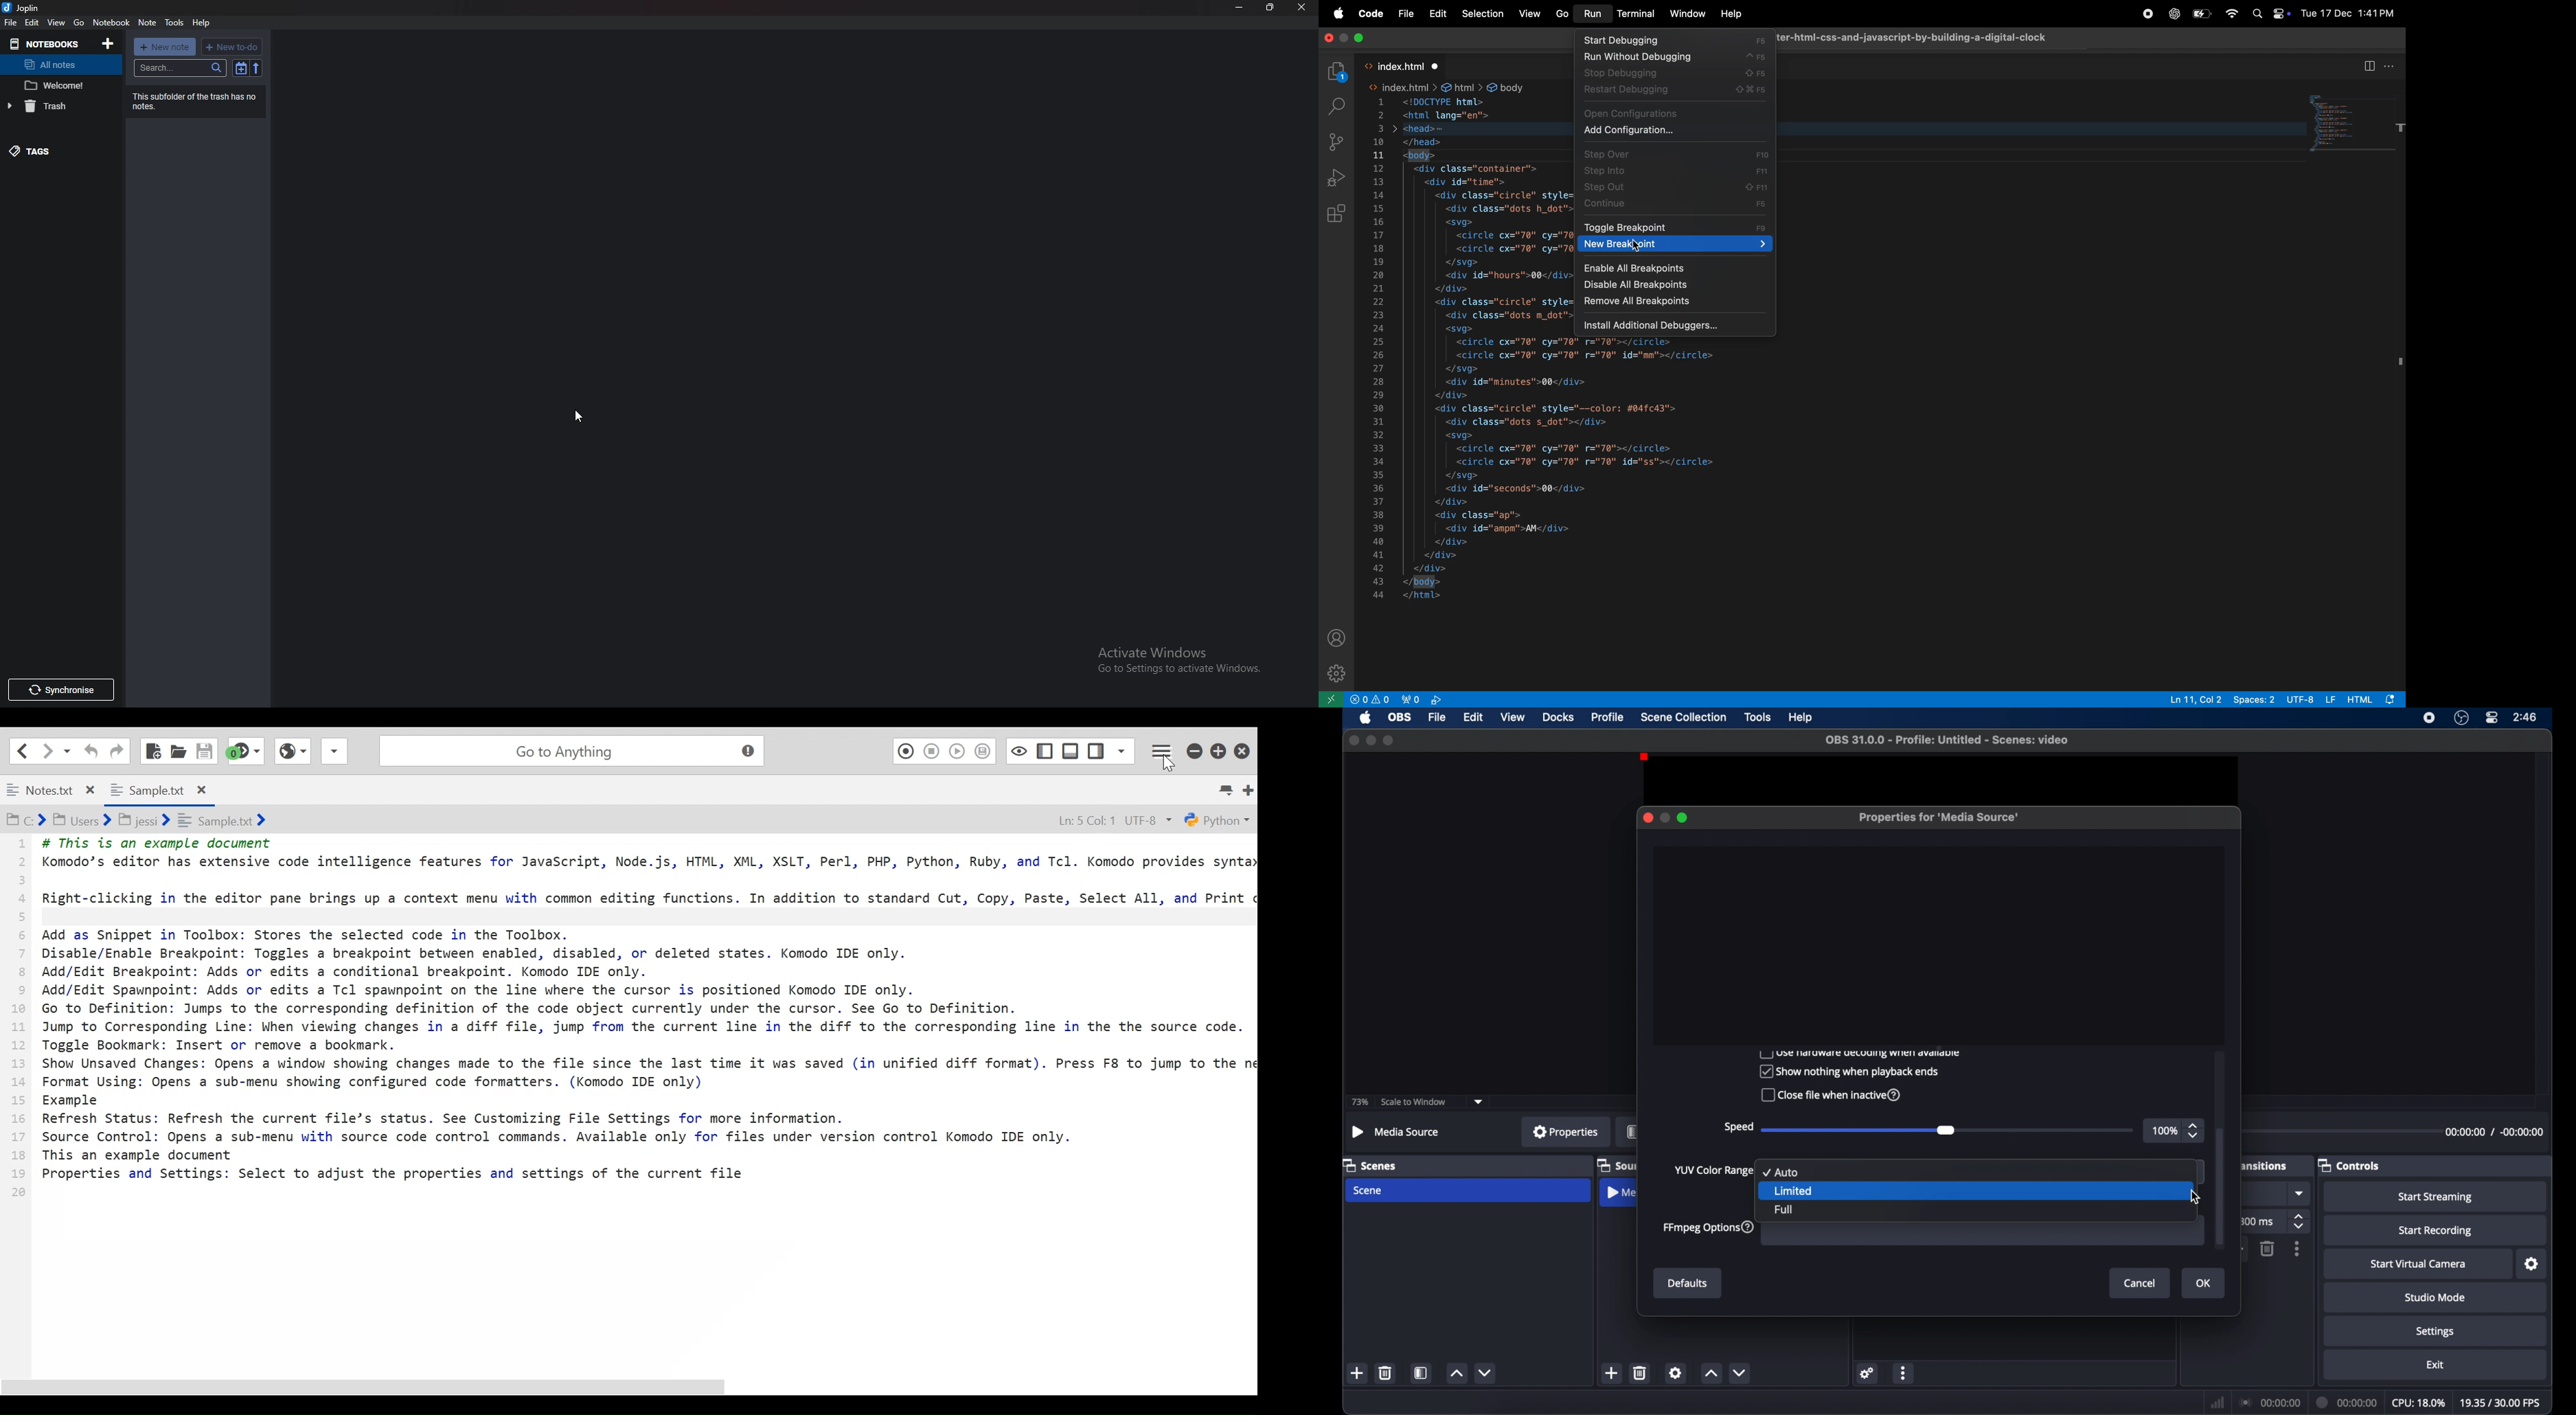 The height and width of the screenshot is (1428, 2576). What do you see at coordinates (180, 68) in the screenshot?
I see `Search` at bounding box center [180, 68].